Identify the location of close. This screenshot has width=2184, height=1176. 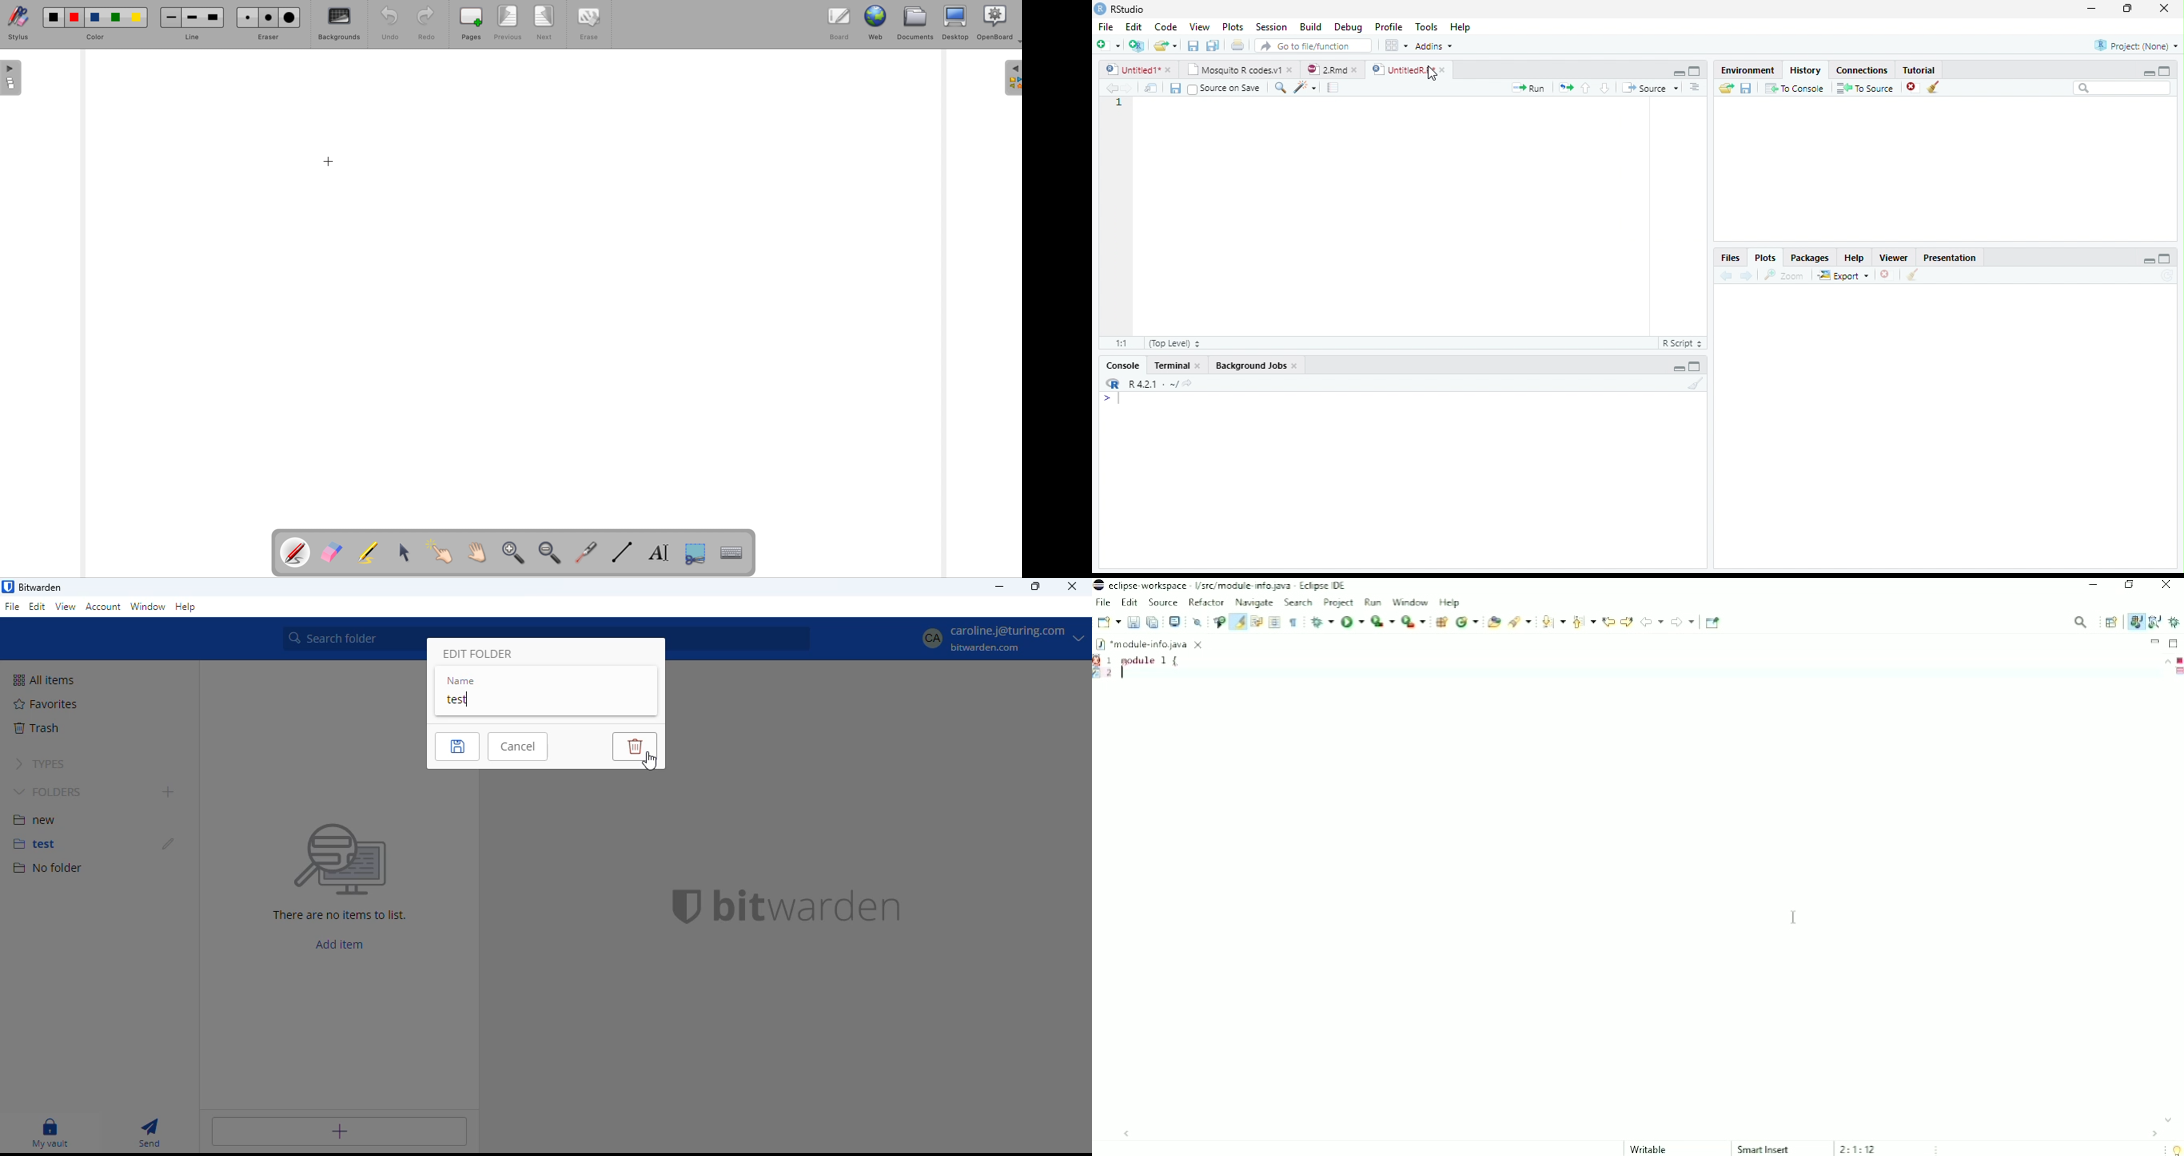
(1073, 586).